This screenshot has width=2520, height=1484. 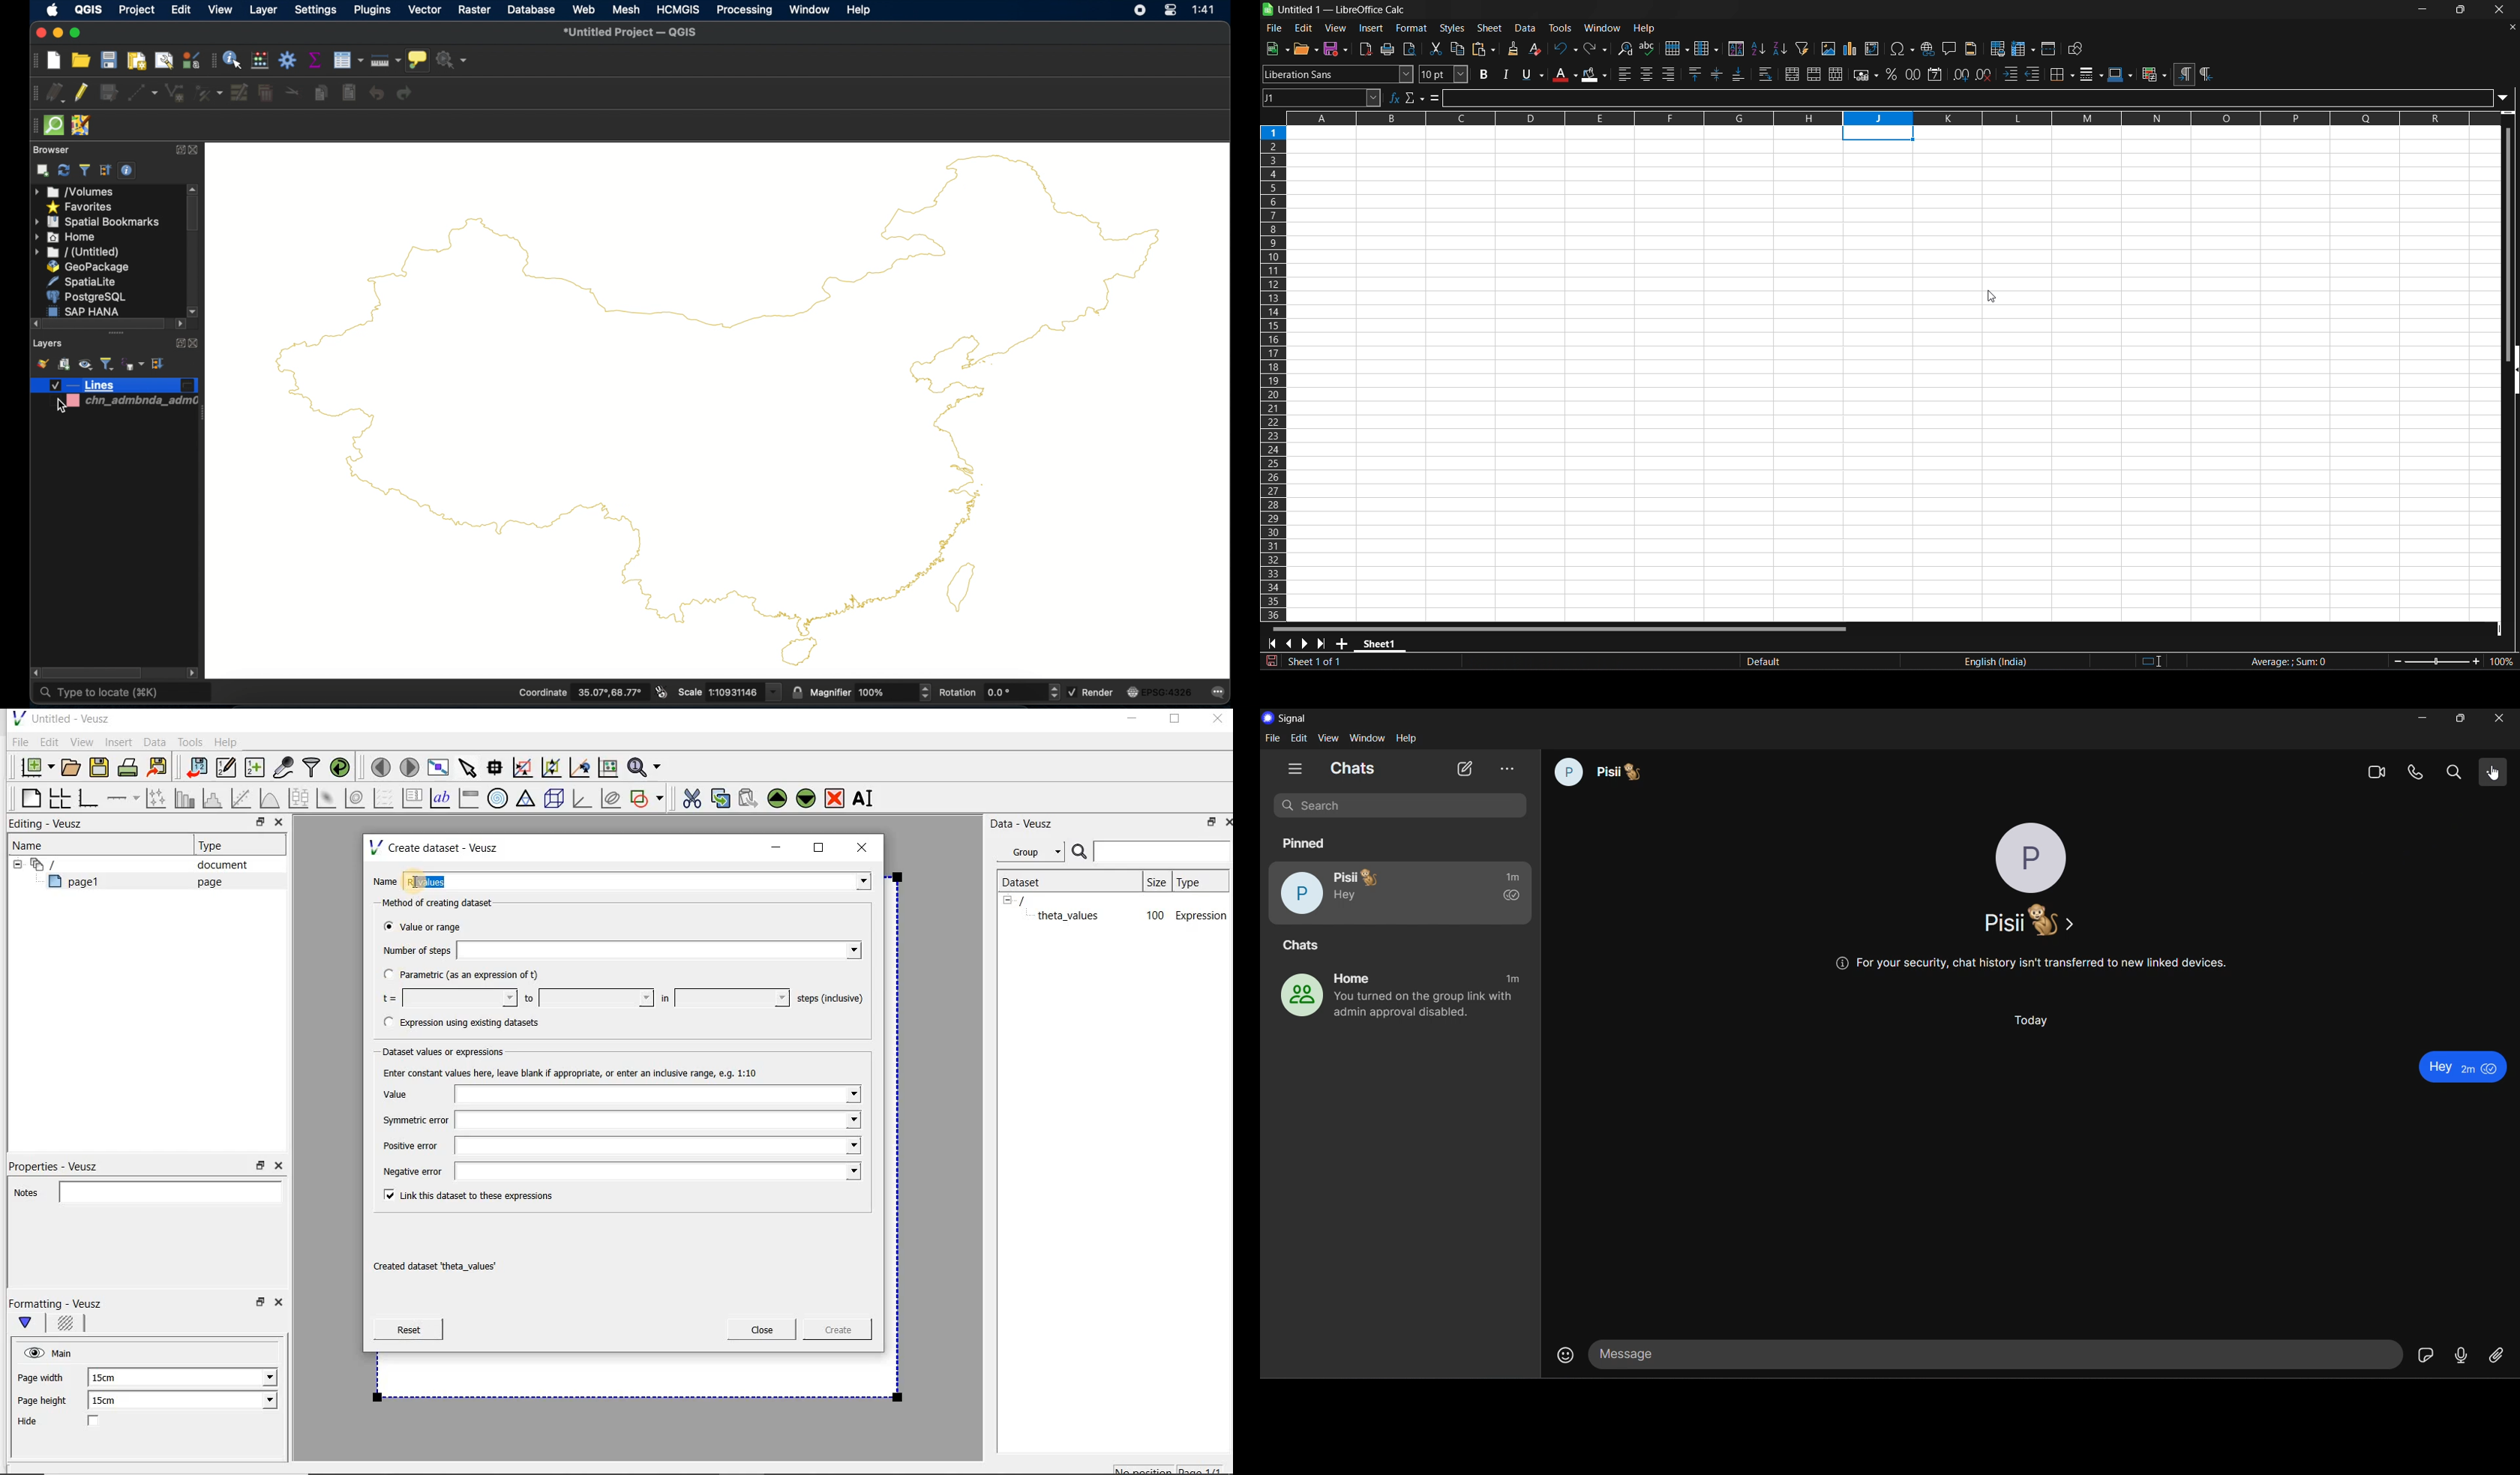 What do you see at coordinates (1565, 49) in the screenshot?
I see `undo` at bounding box center [1565, 49].